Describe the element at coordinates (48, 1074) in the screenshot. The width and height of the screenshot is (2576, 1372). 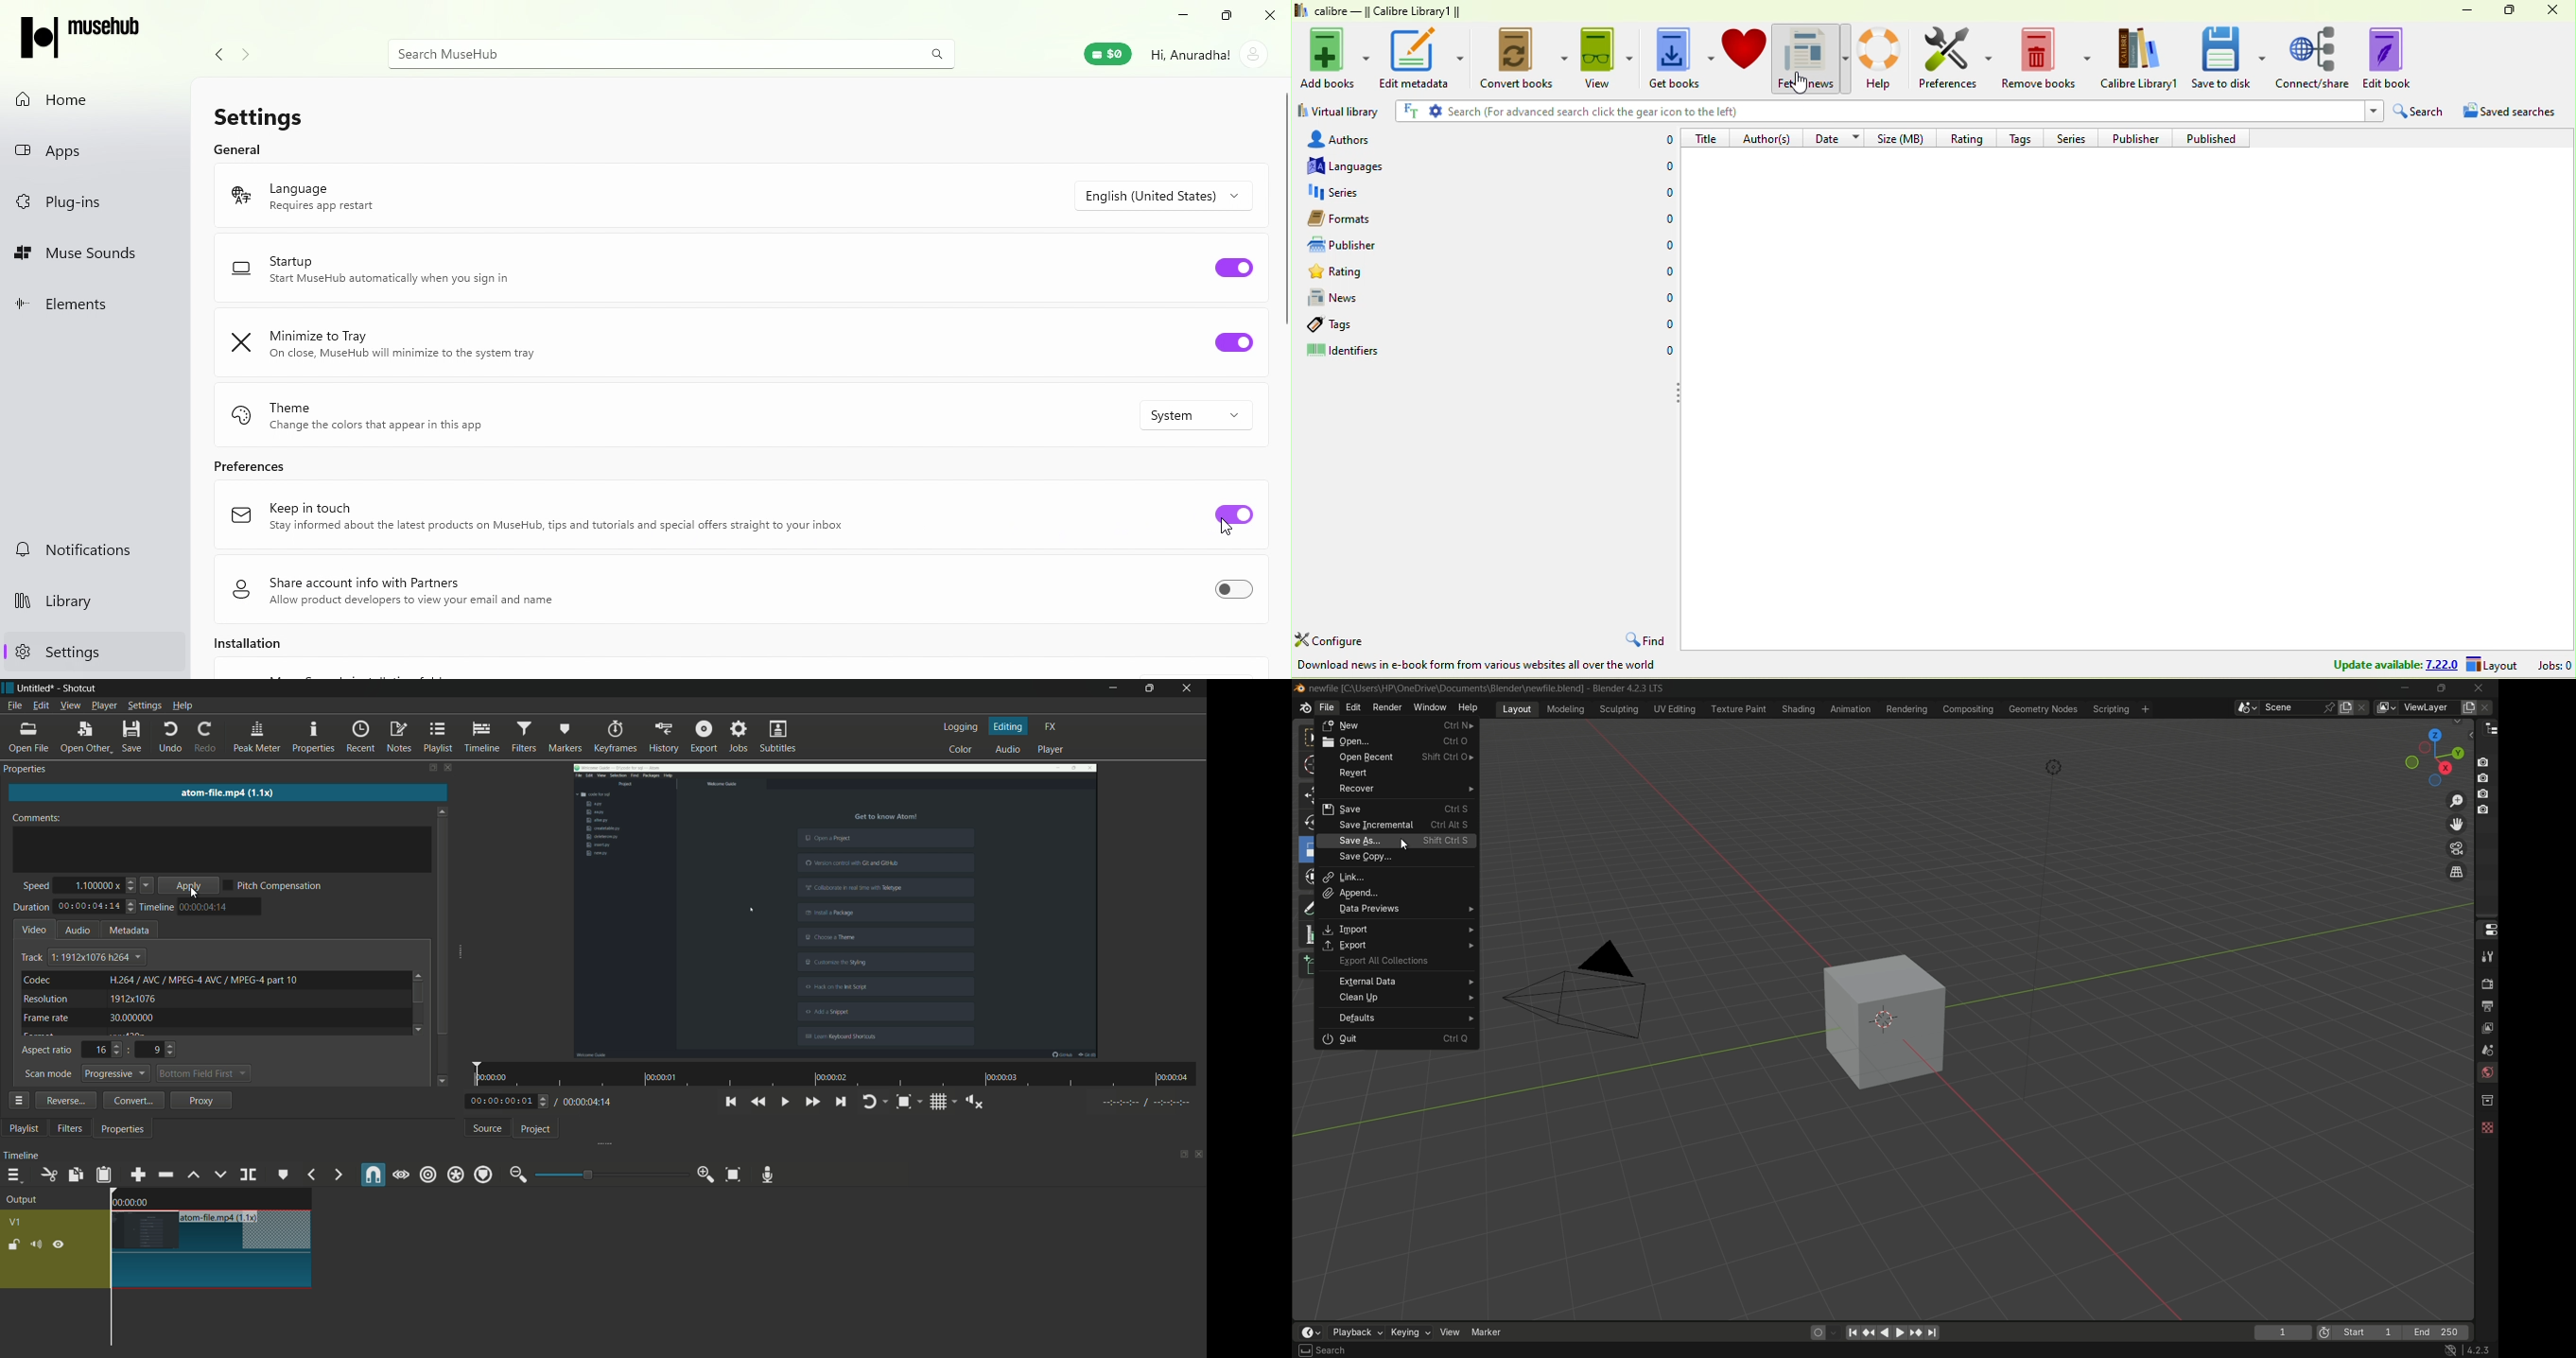
I see `scan mode` at that location.